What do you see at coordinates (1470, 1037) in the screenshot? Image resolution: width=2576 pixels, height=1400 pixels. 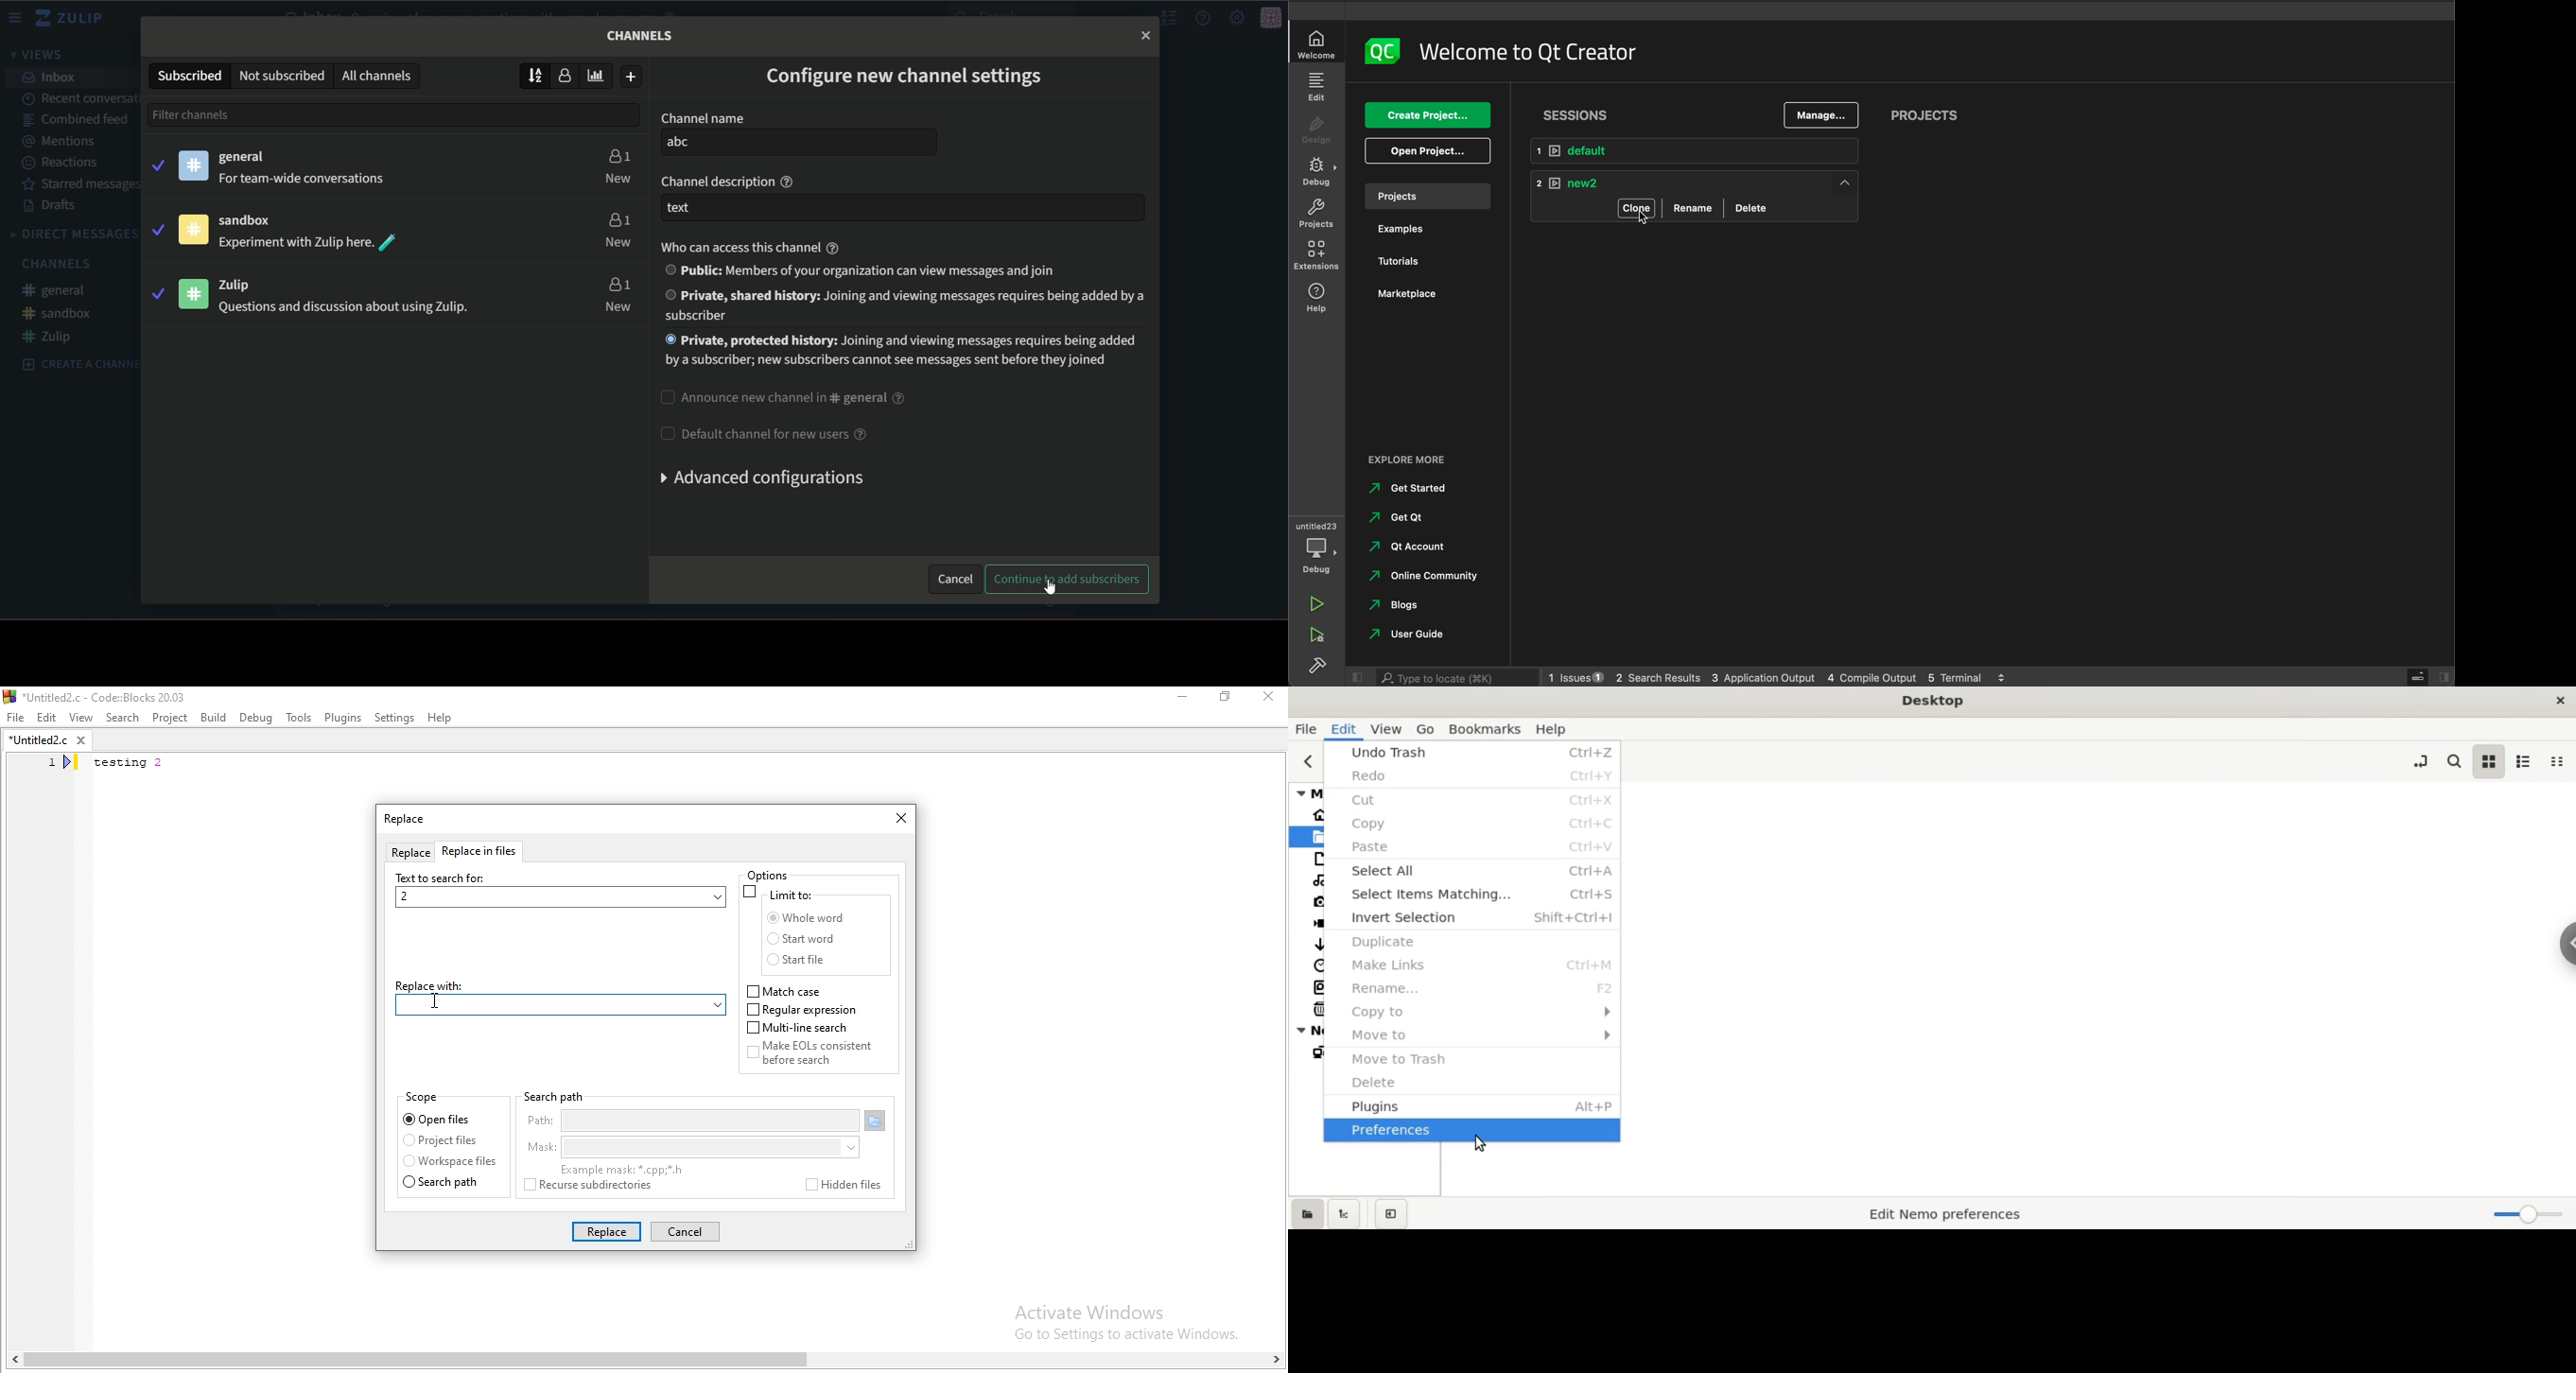 I see `move to` at bounding box center [1470, 1037].